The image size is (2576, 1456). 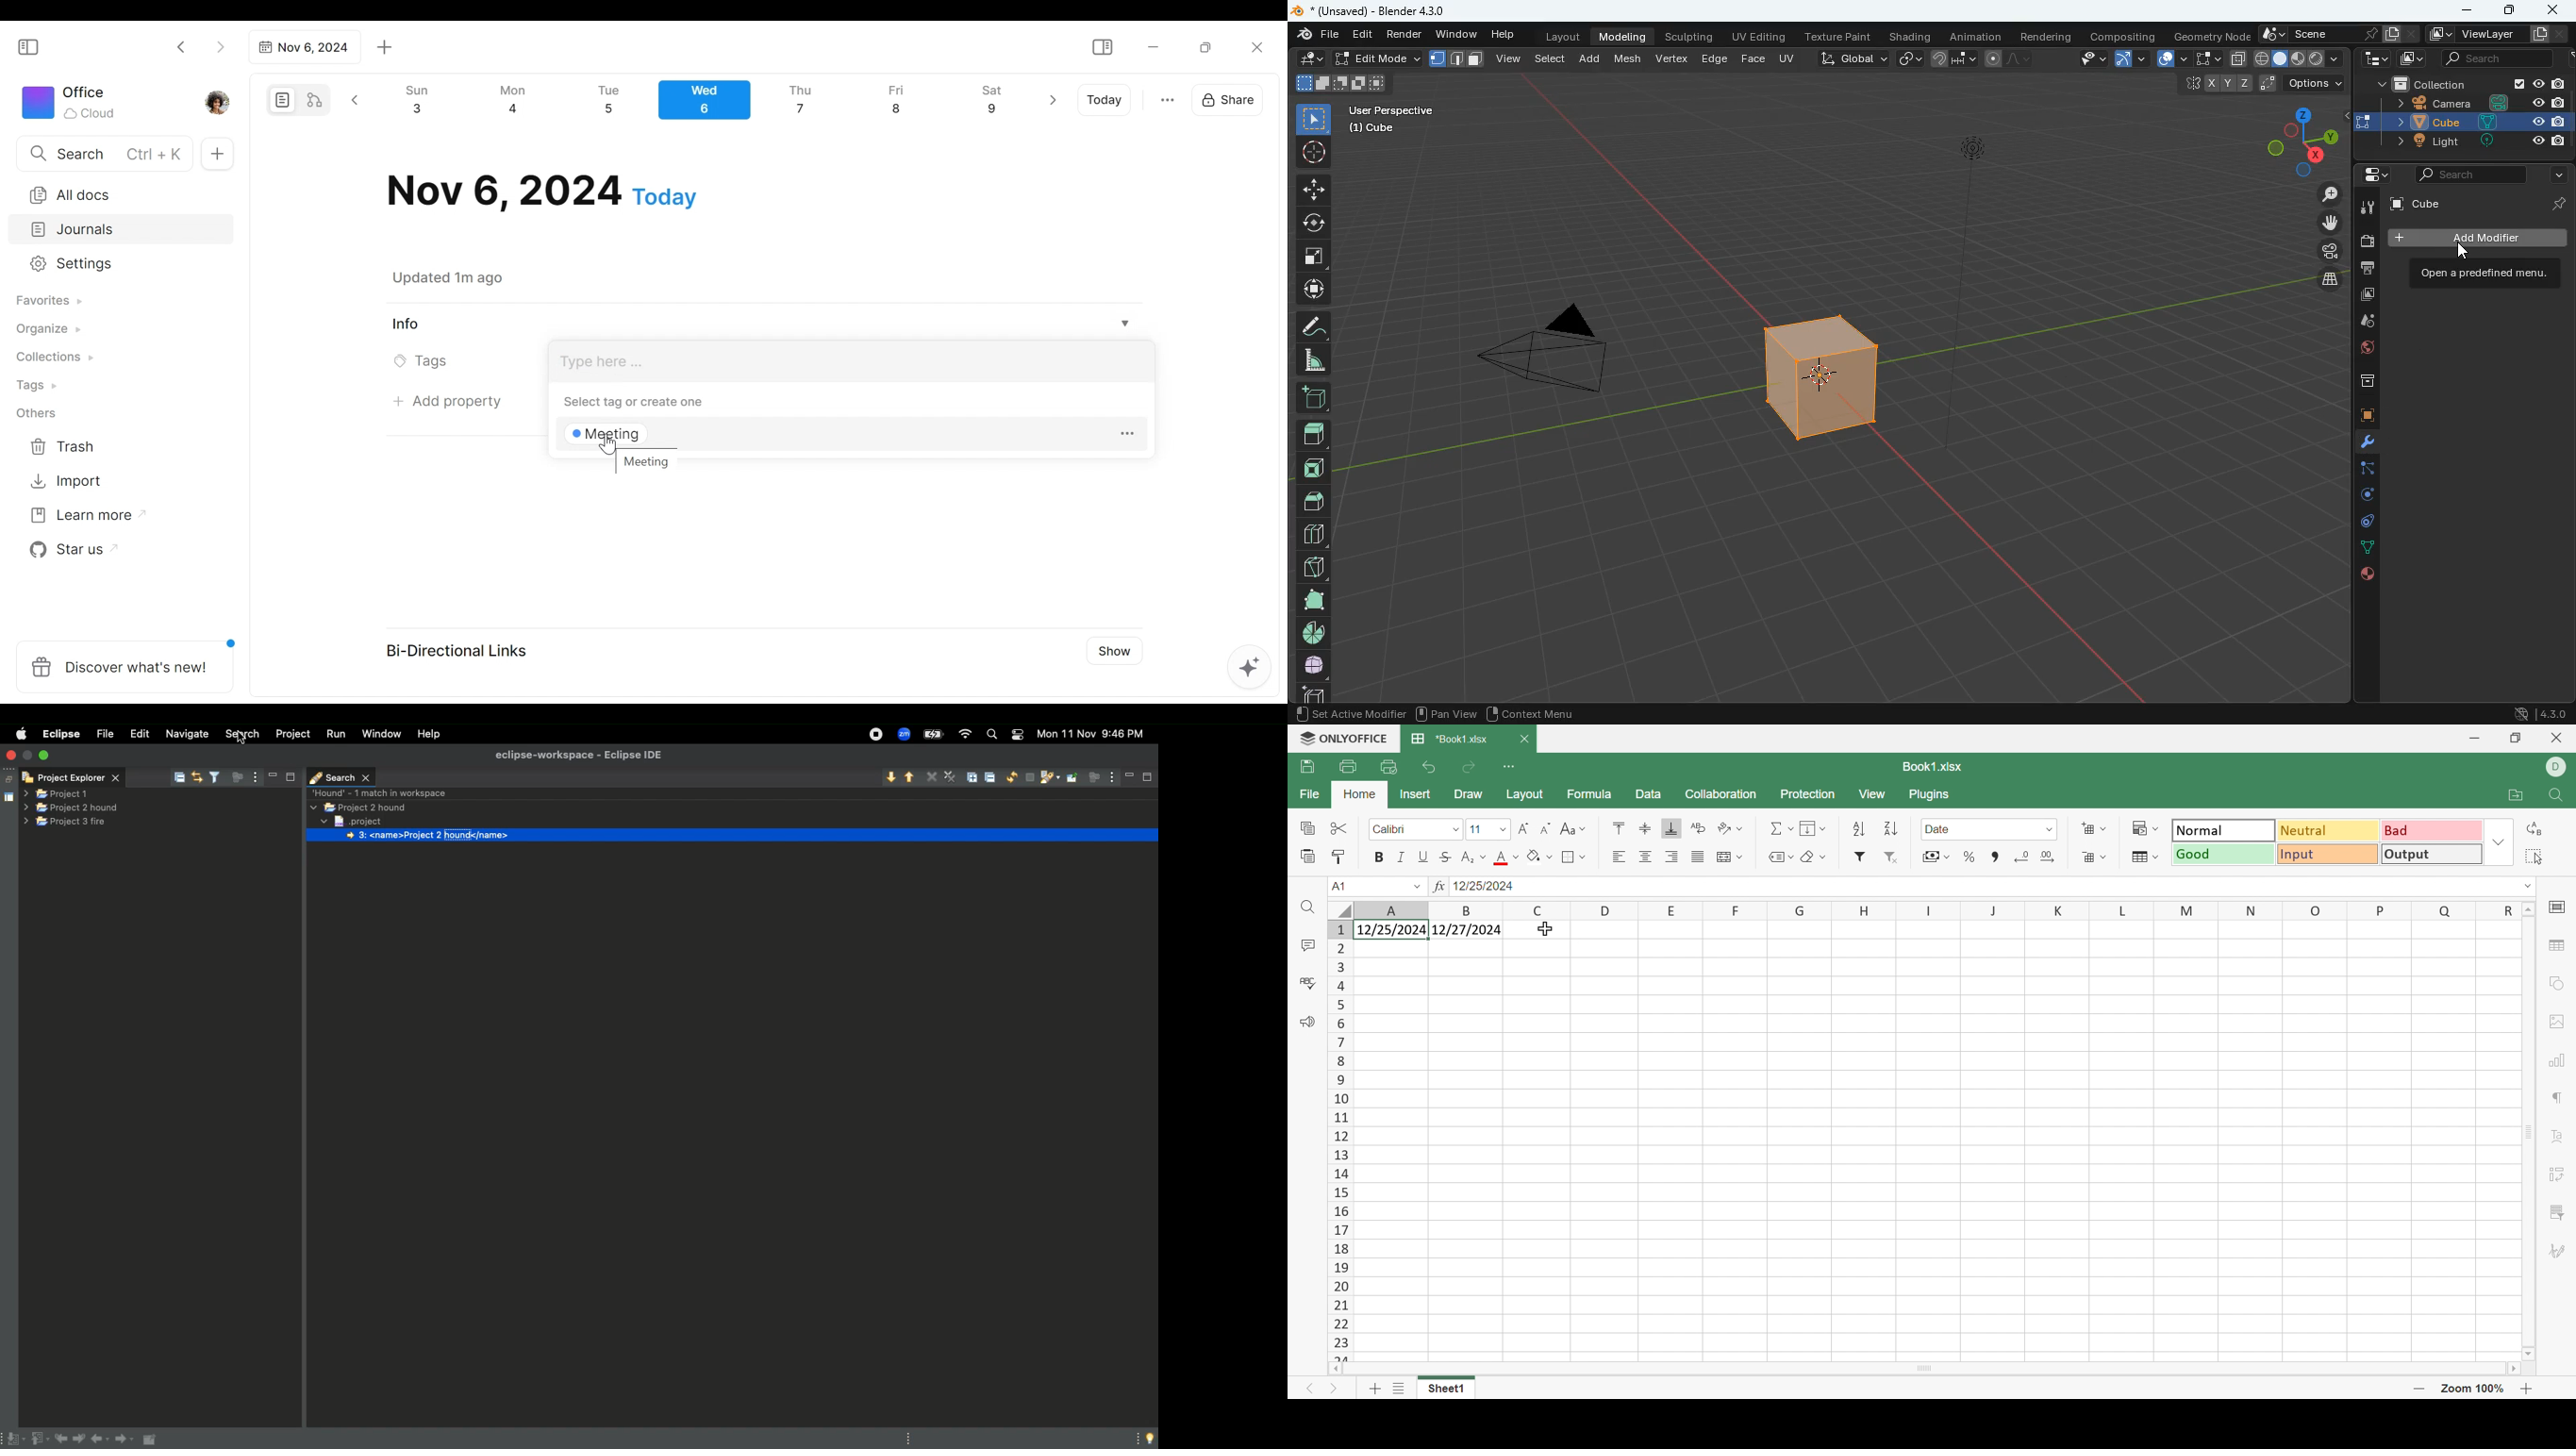 I want to click on Cell settings, so click(x=2559, y=910).